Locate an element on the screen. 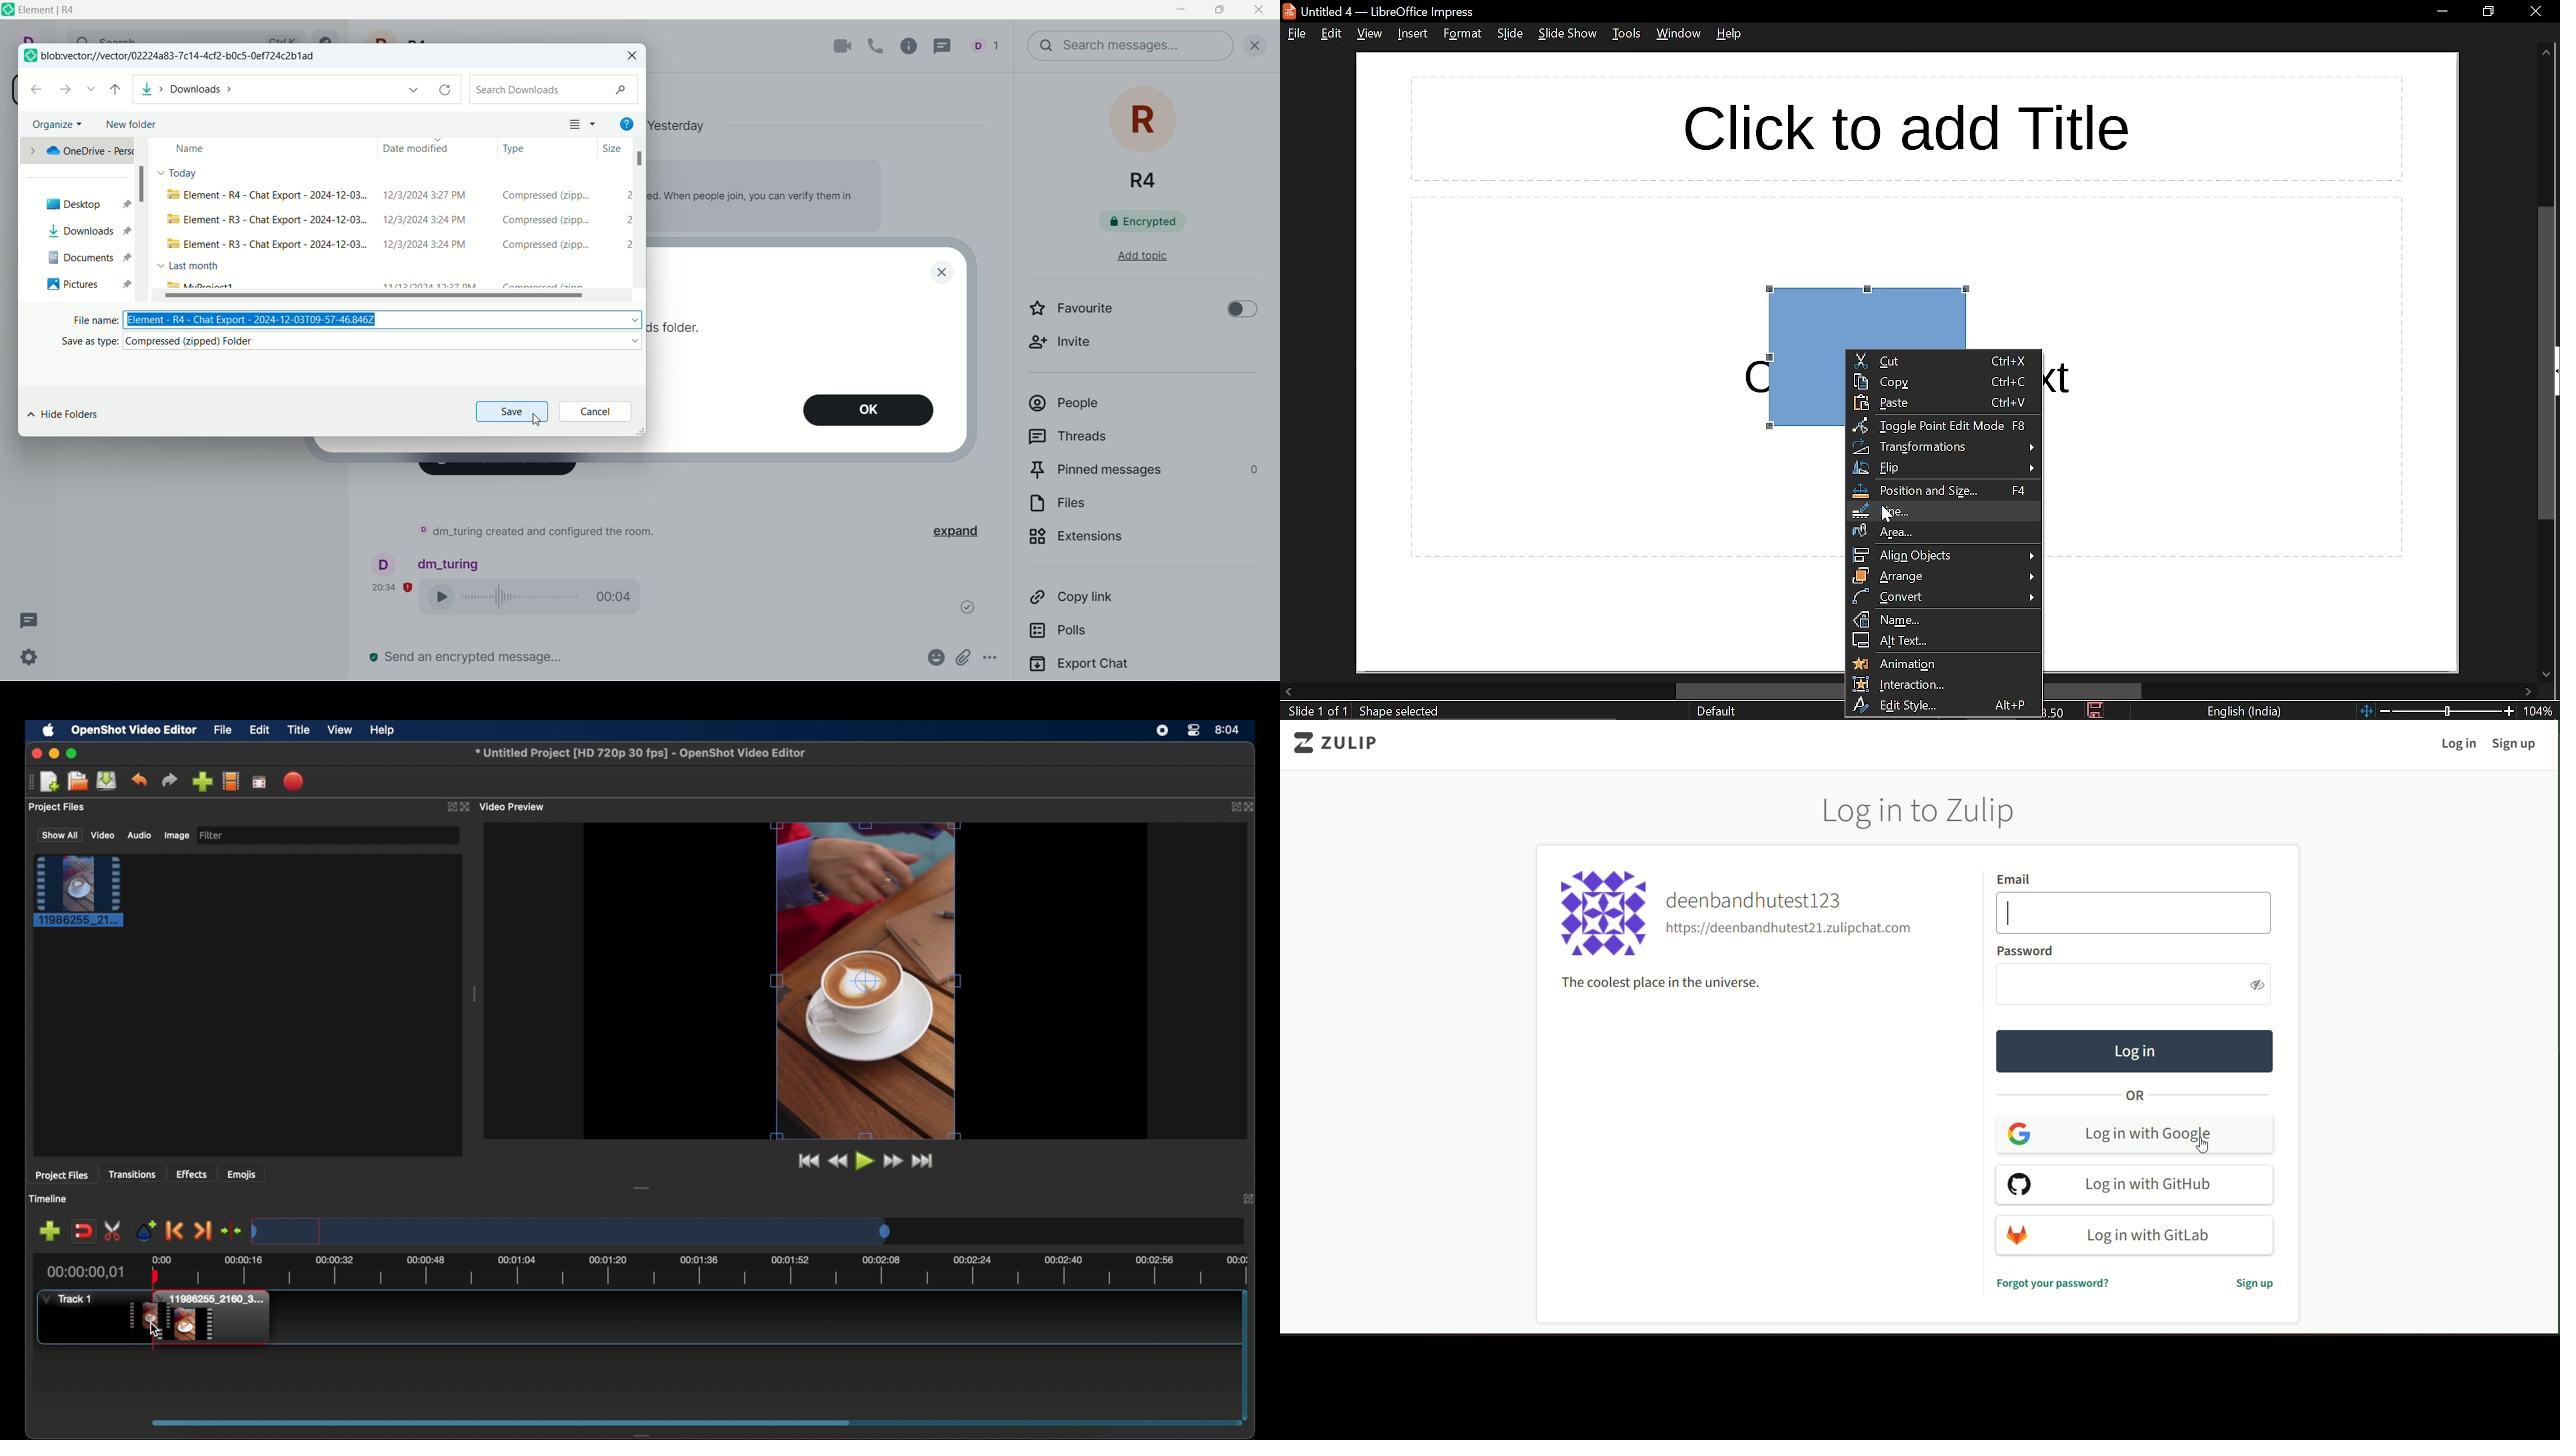  emoji is located at coordinates (934, 656).